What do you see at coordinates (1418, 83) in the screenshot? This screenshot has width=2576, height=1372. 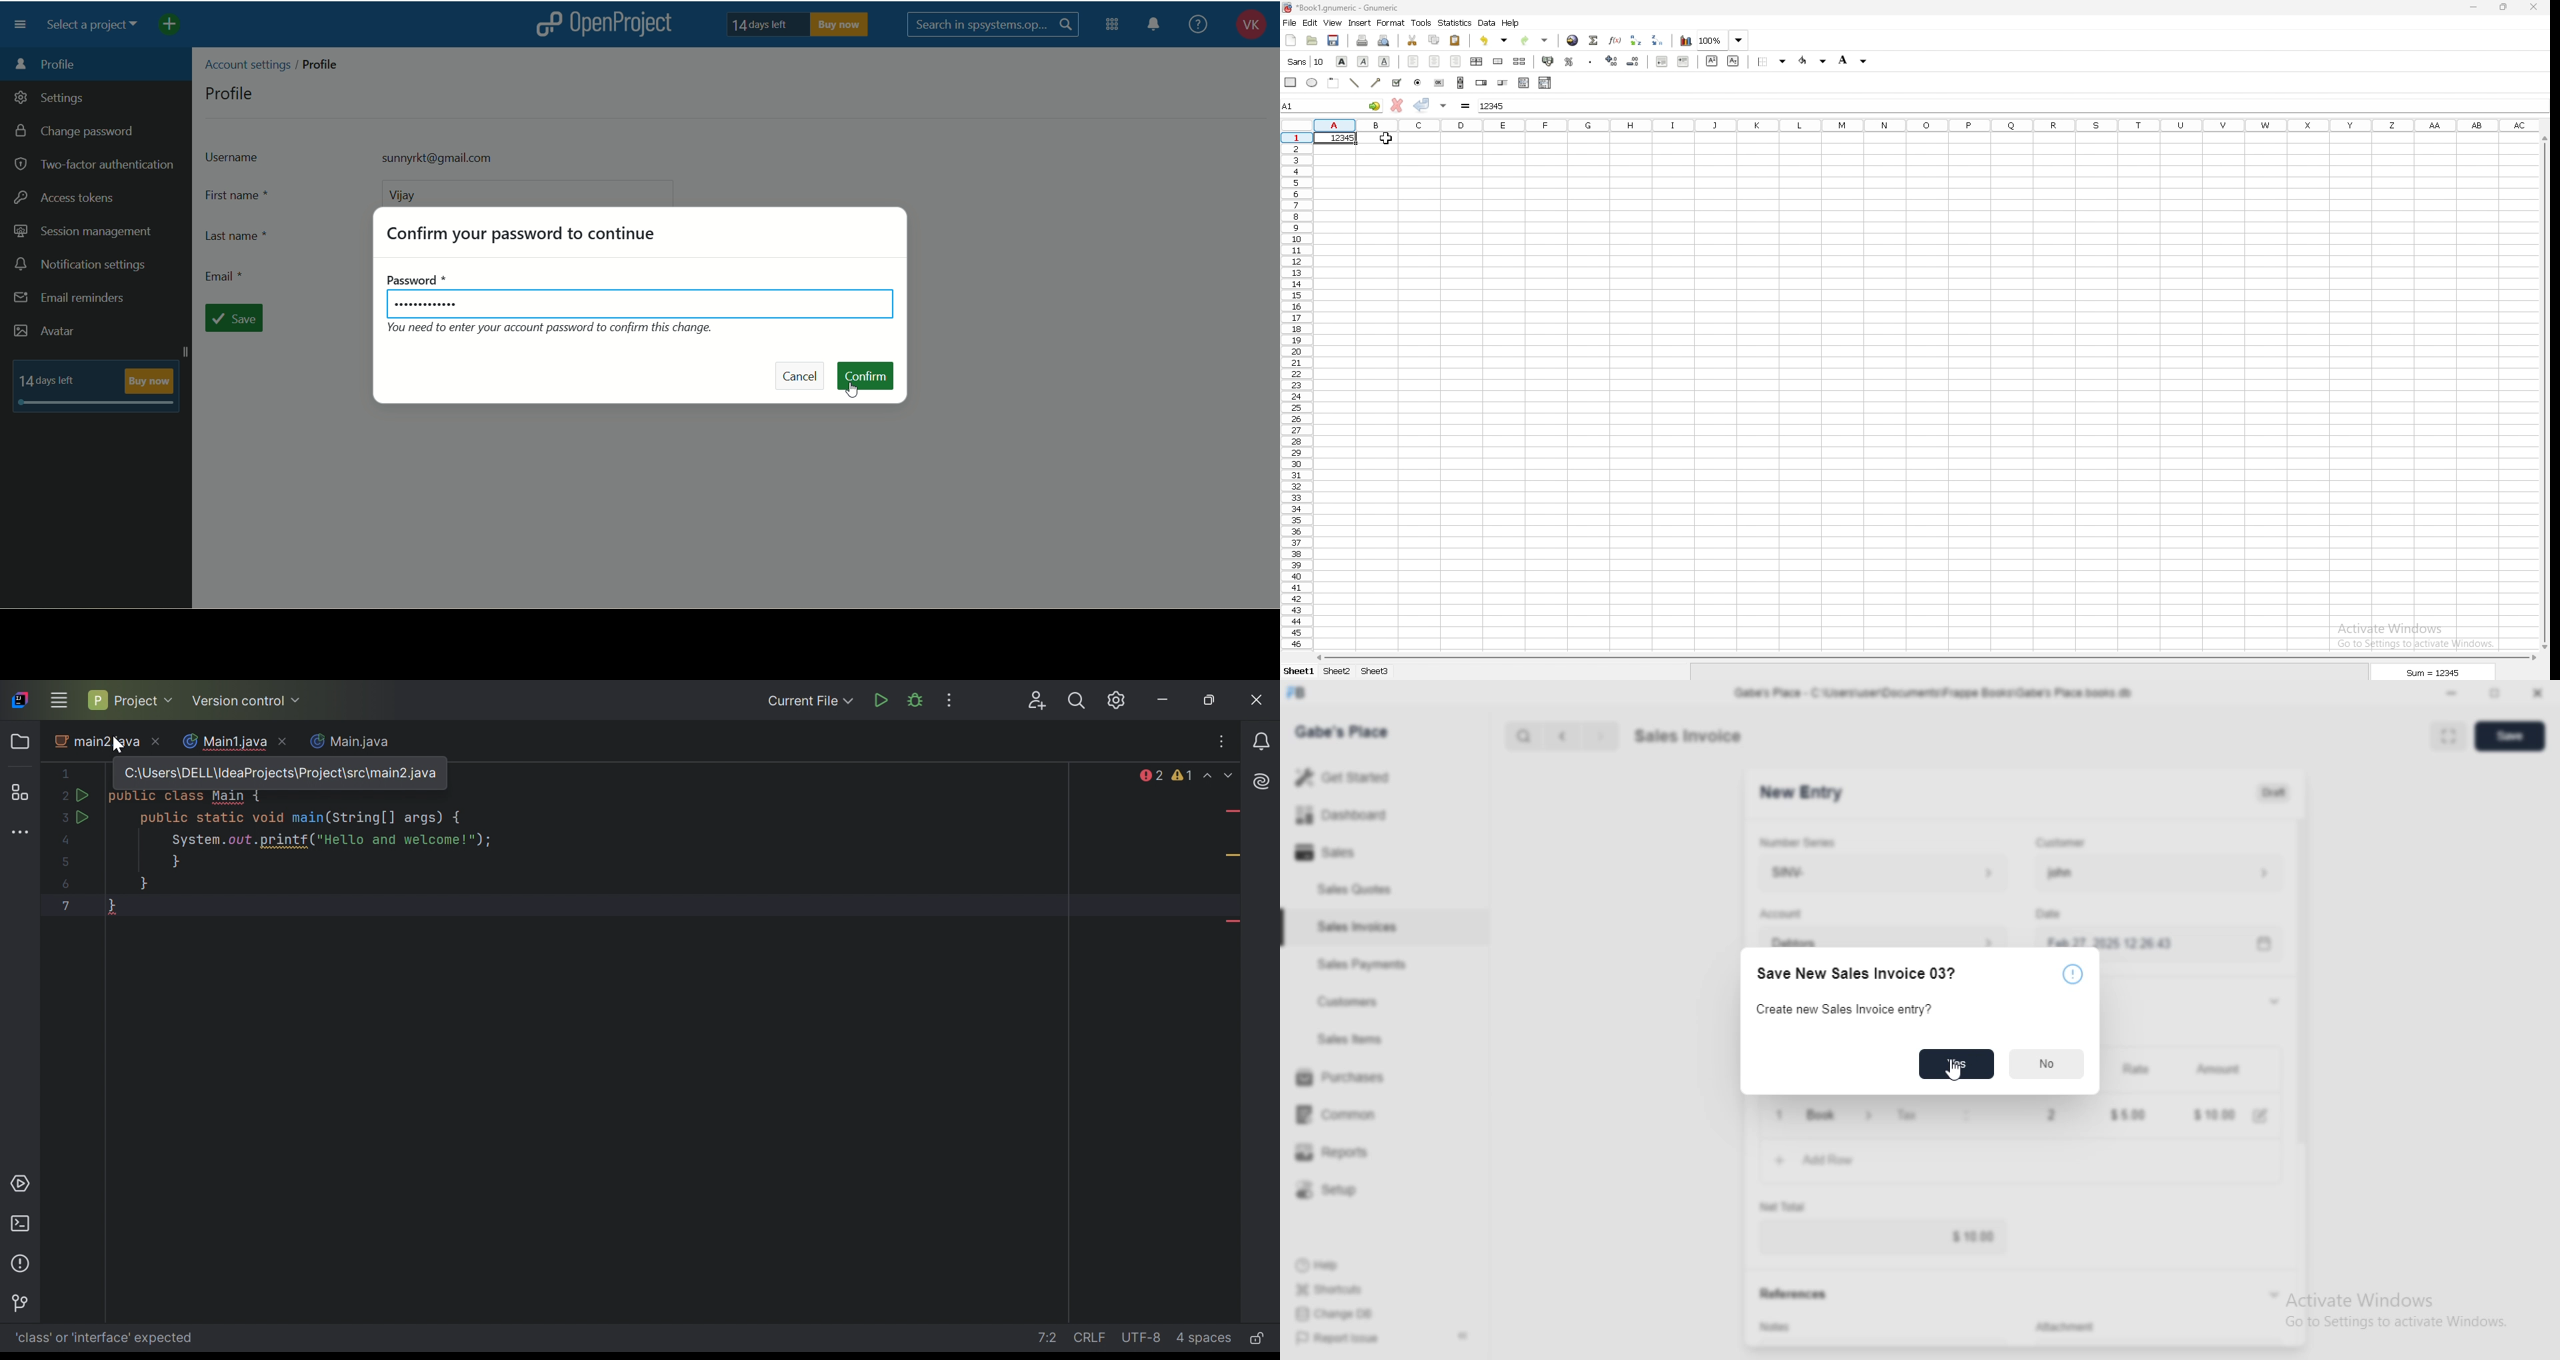 I see `radio button` at bounding box center [1418, 83].